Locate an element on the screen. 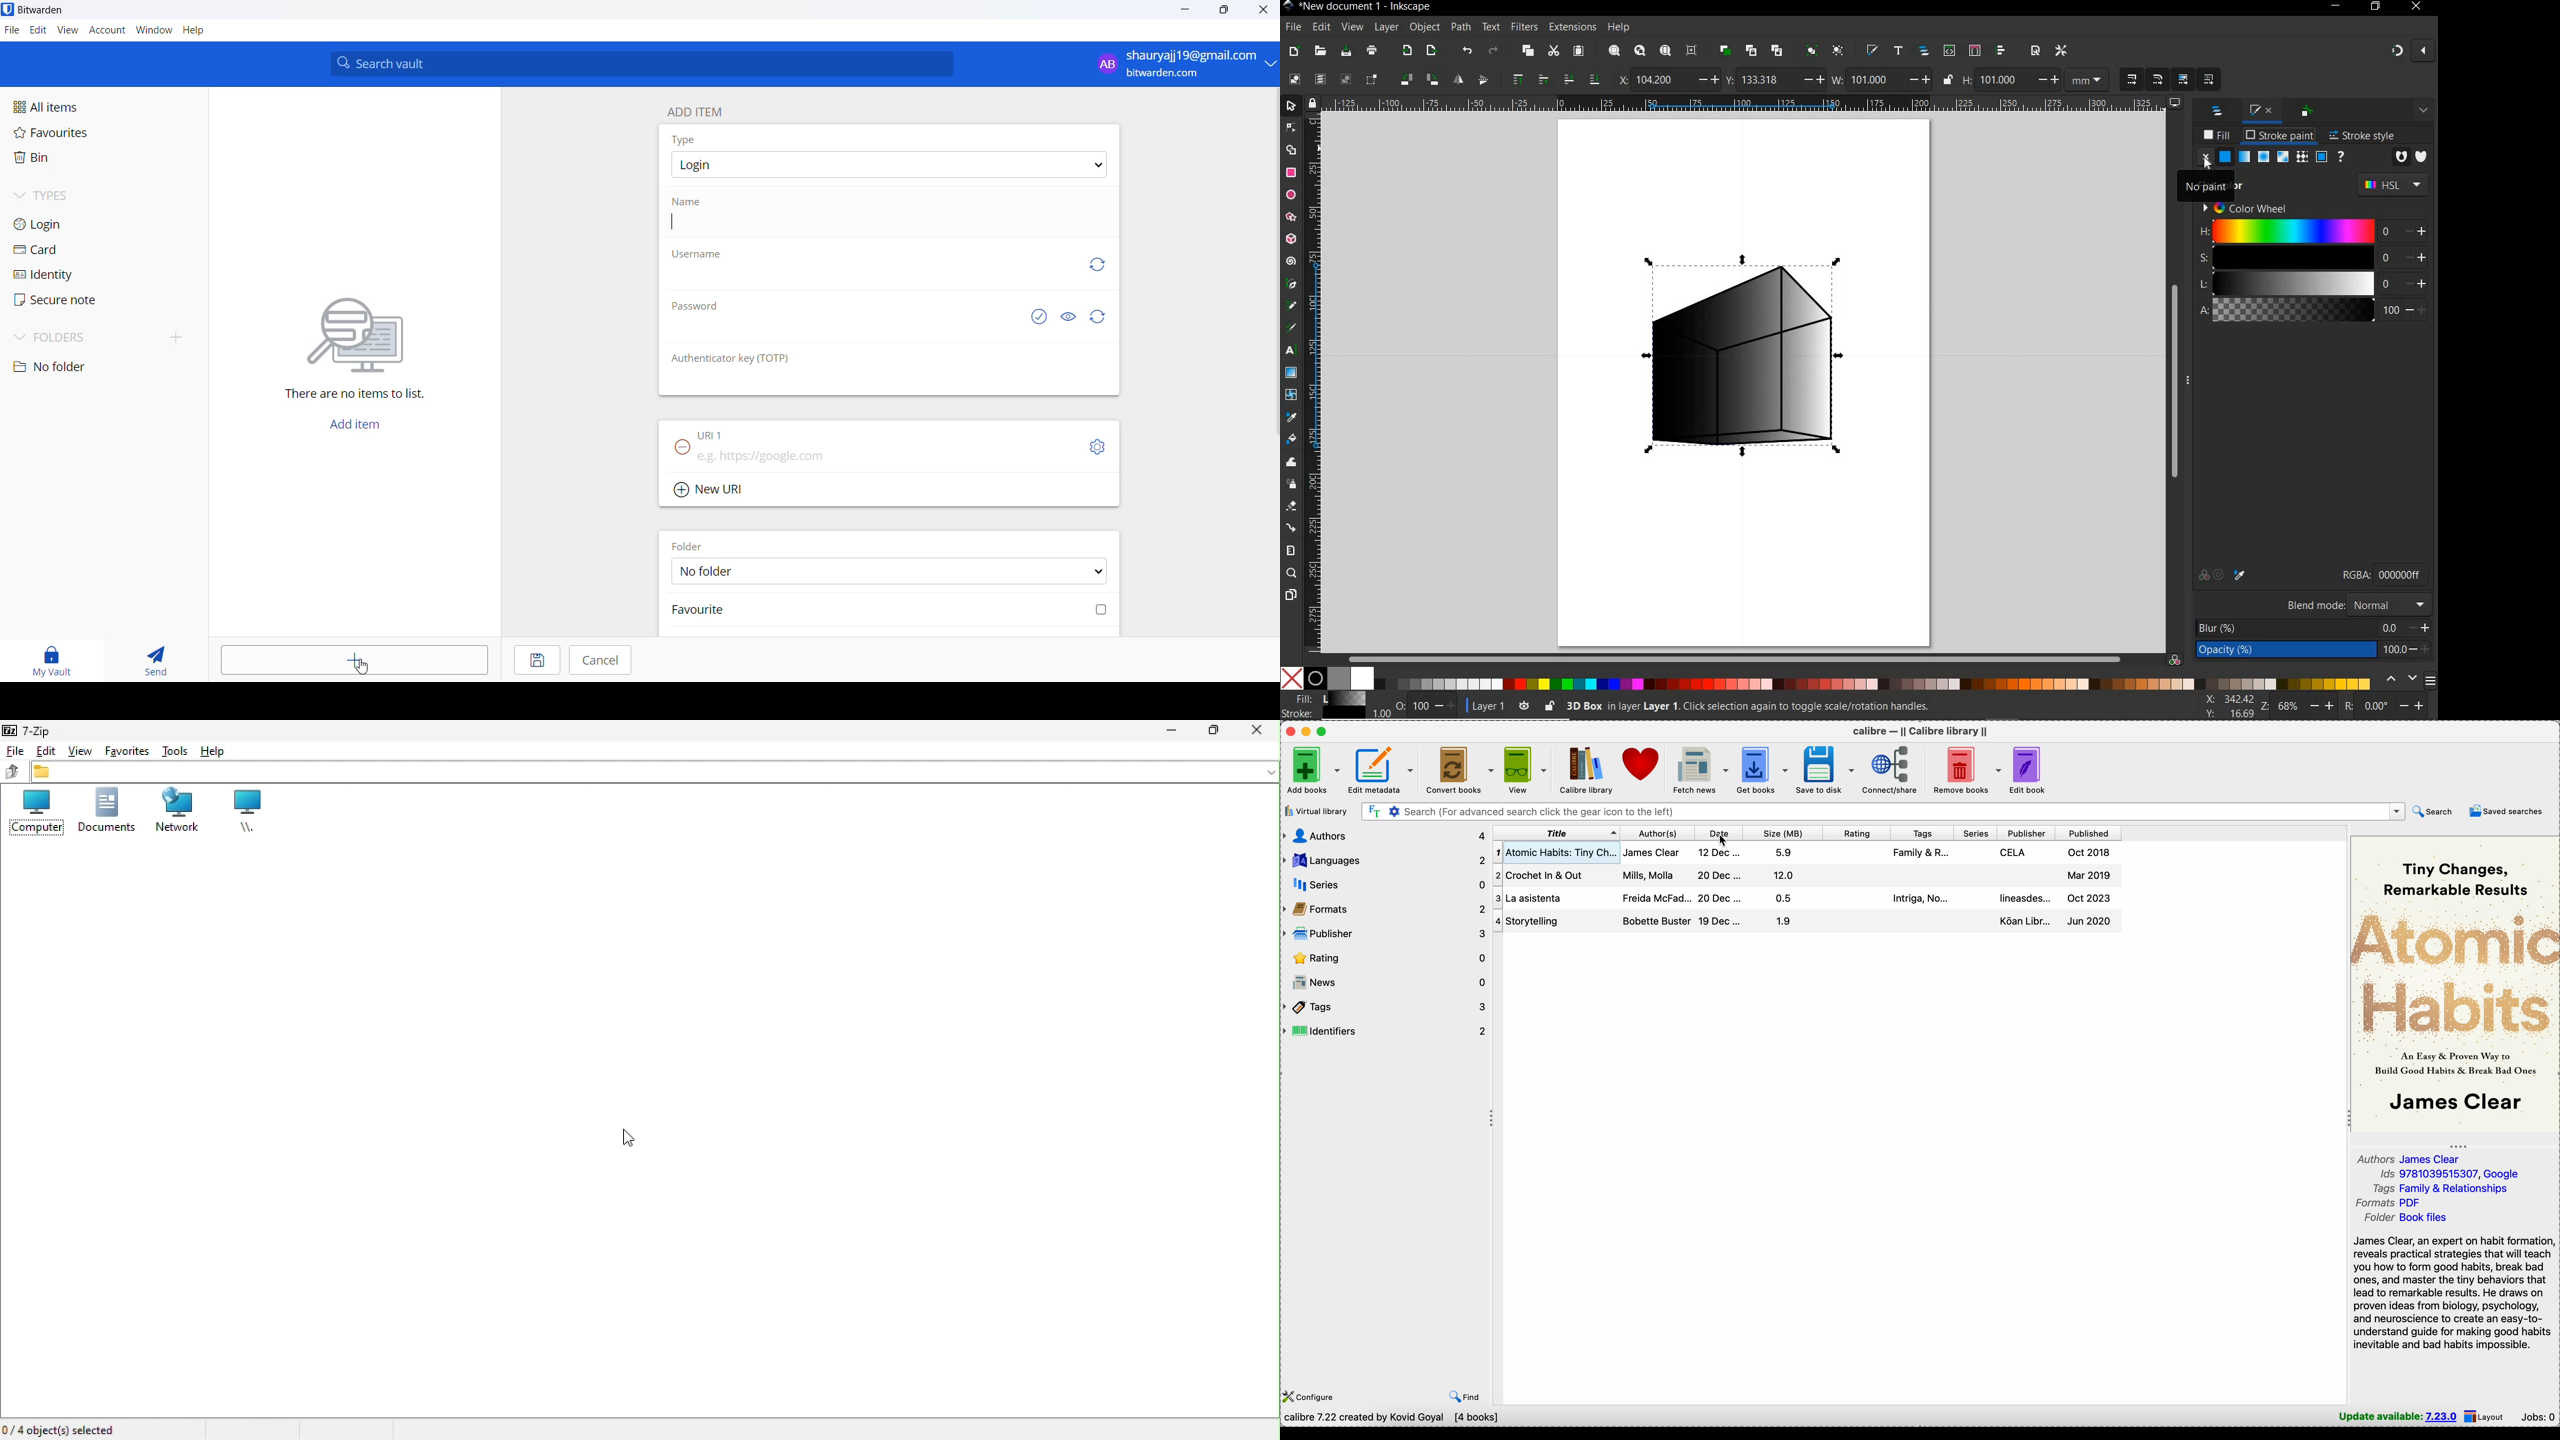 The height and width of the screenshot is (1456, 2576). Help is located at coordinates (202, 31).